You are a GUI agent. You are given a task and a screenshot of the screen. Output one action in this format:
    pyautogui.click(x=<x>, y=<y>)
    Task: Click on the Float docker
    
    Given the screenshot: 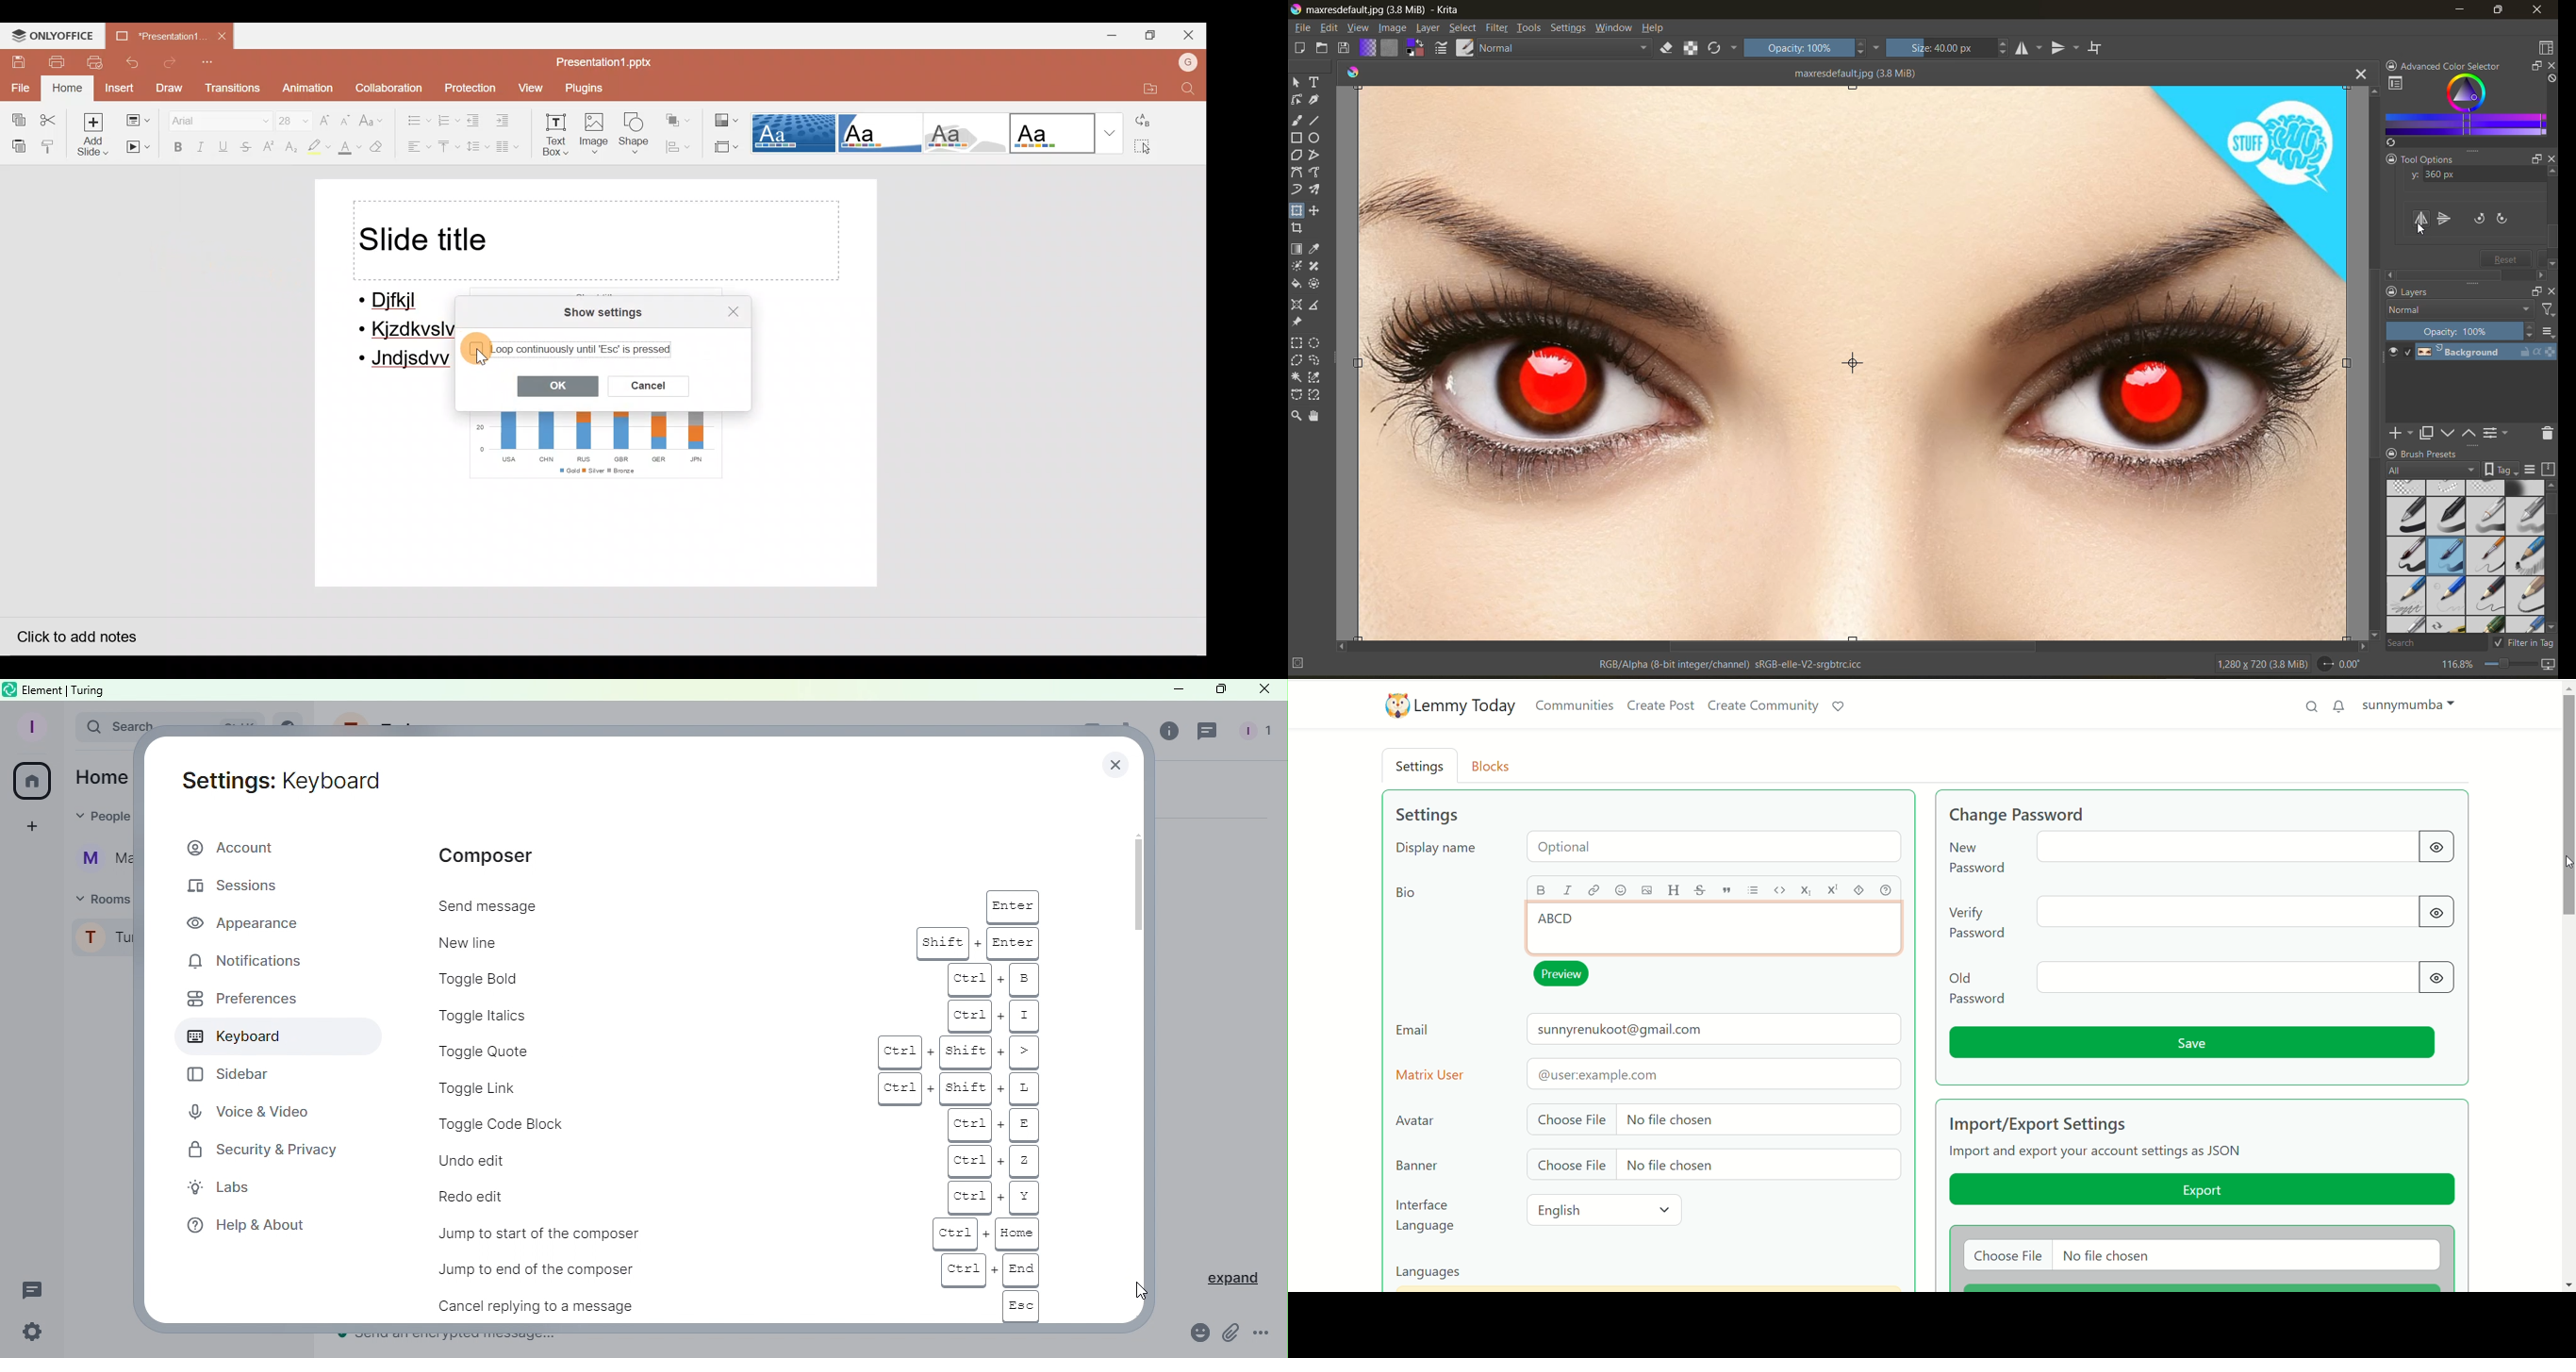 What is the action you would take?
    pyautogui.click(x=2529, y=159)
    